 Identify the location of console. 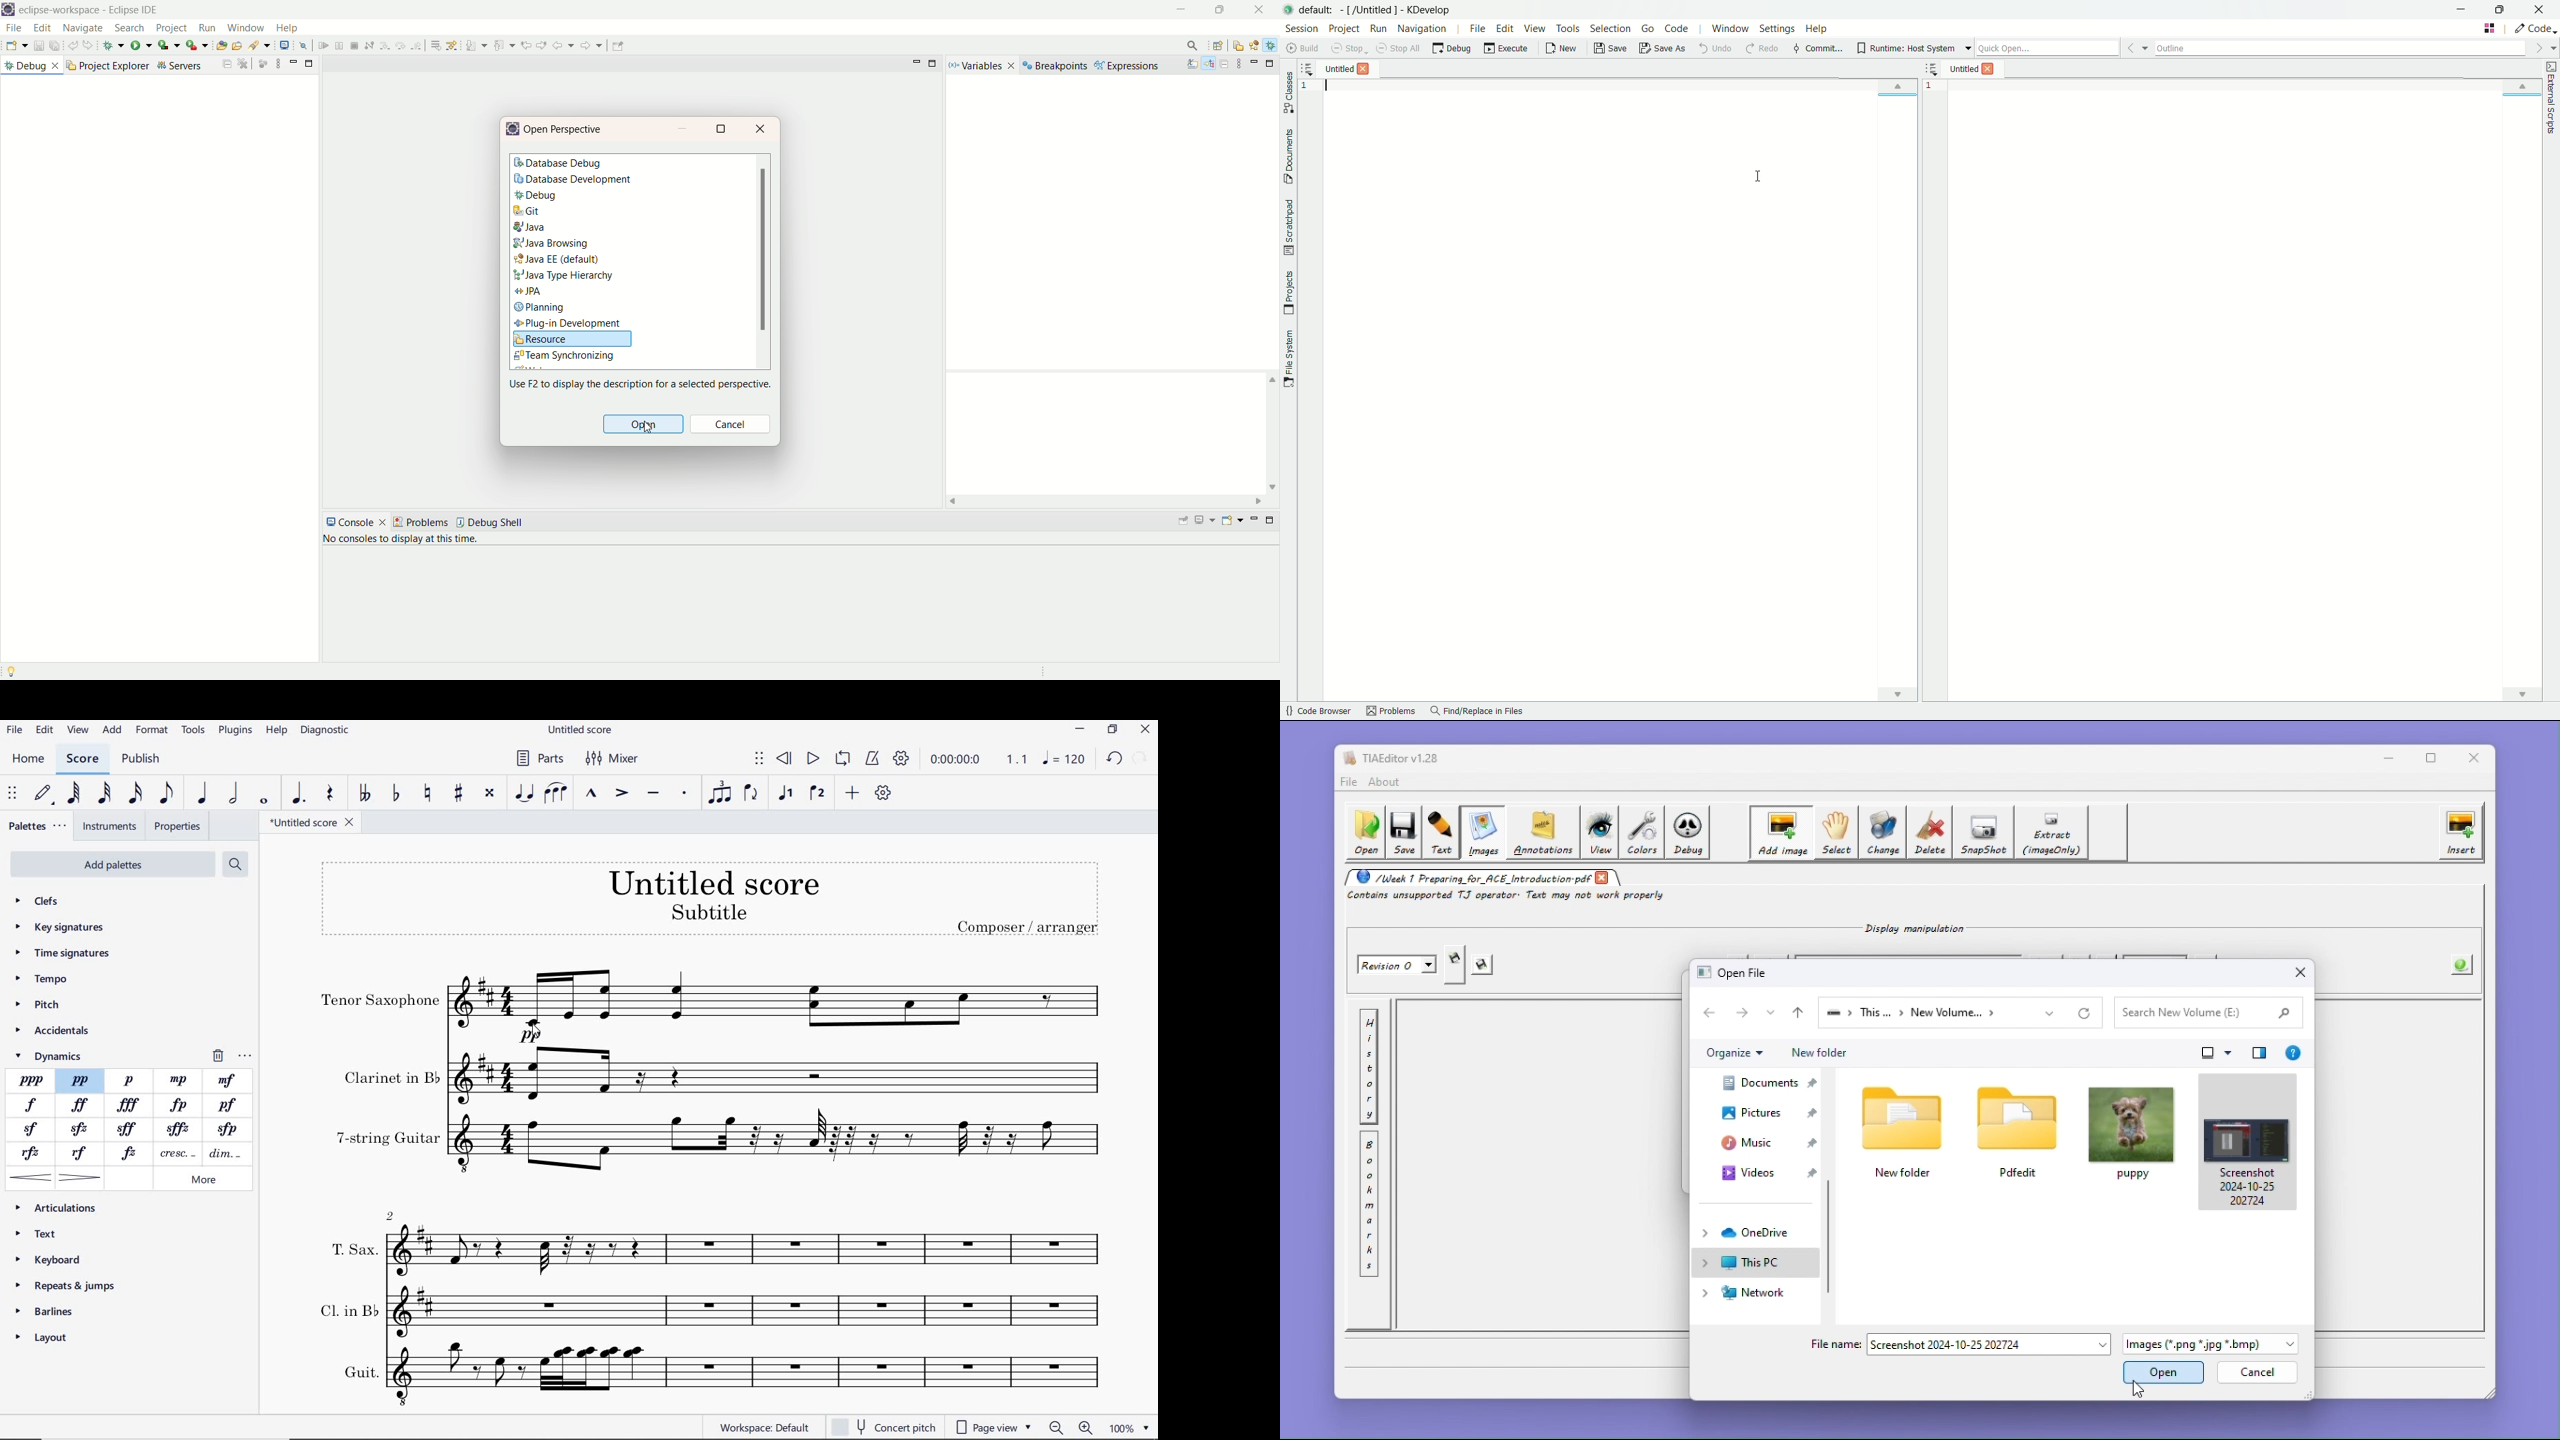
(358, 523).